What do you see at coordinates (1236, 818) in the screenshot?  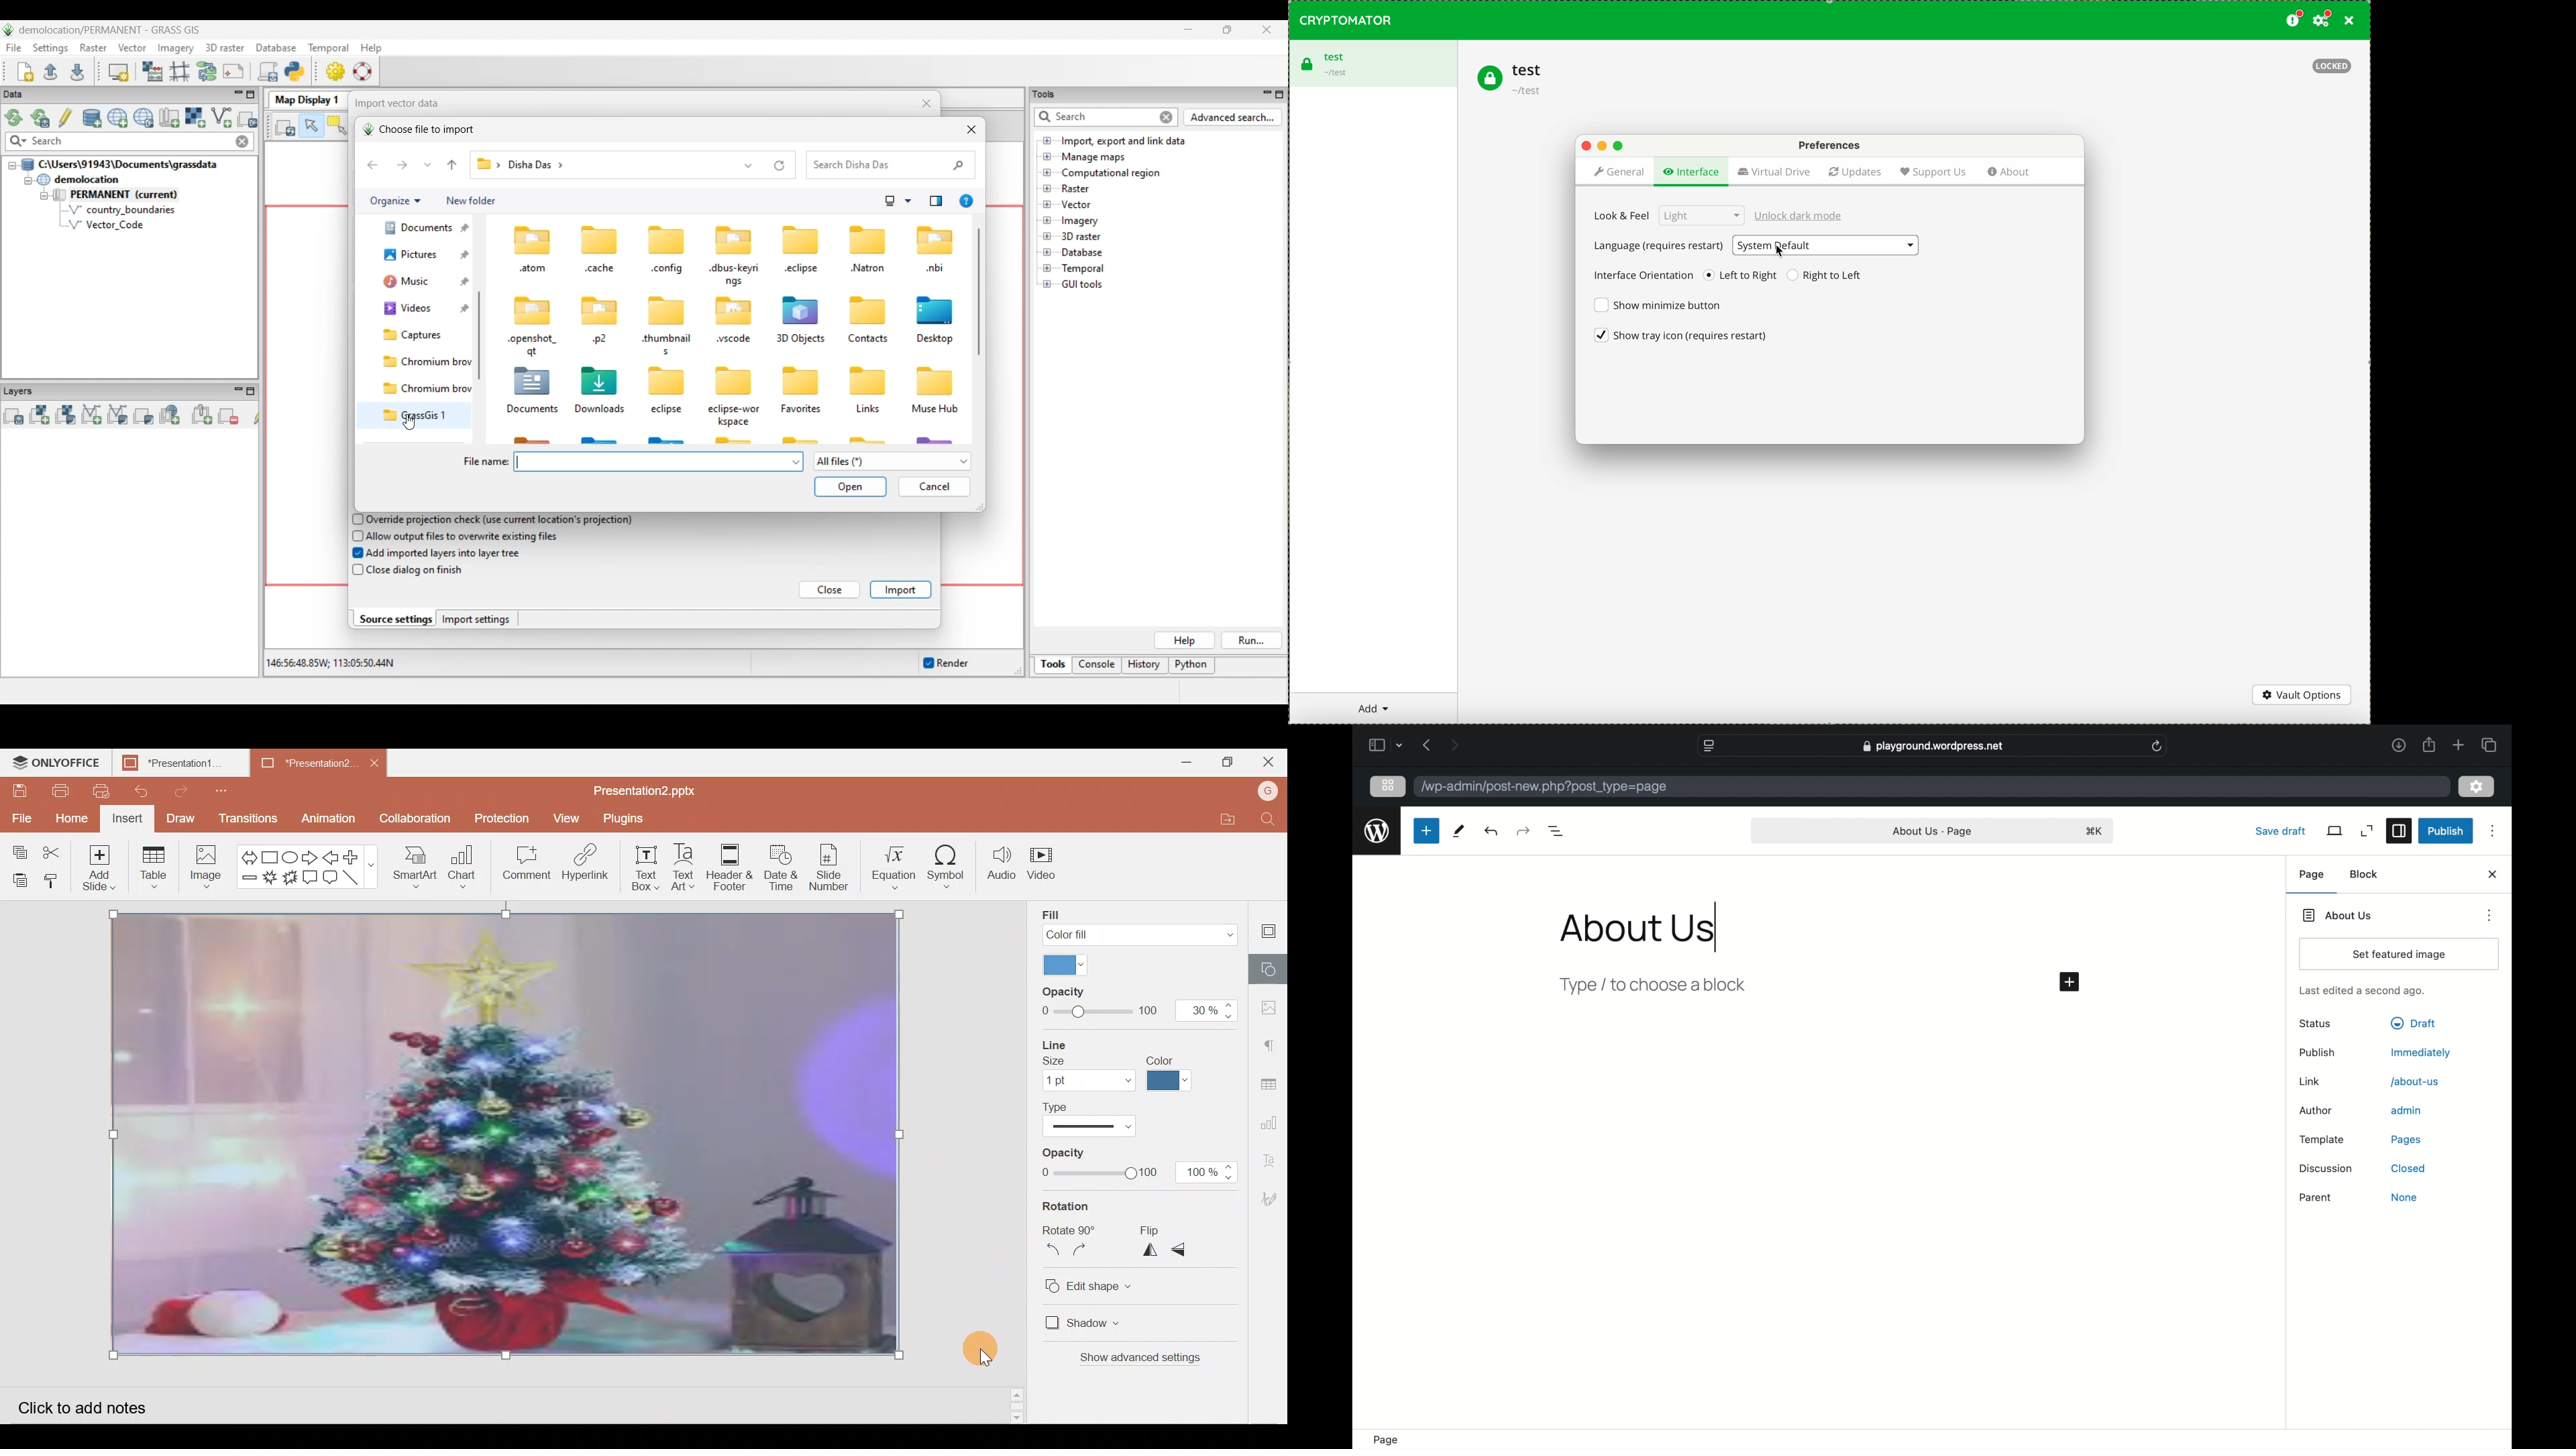 I see `Open file location` at bounding box center [1236, 818].